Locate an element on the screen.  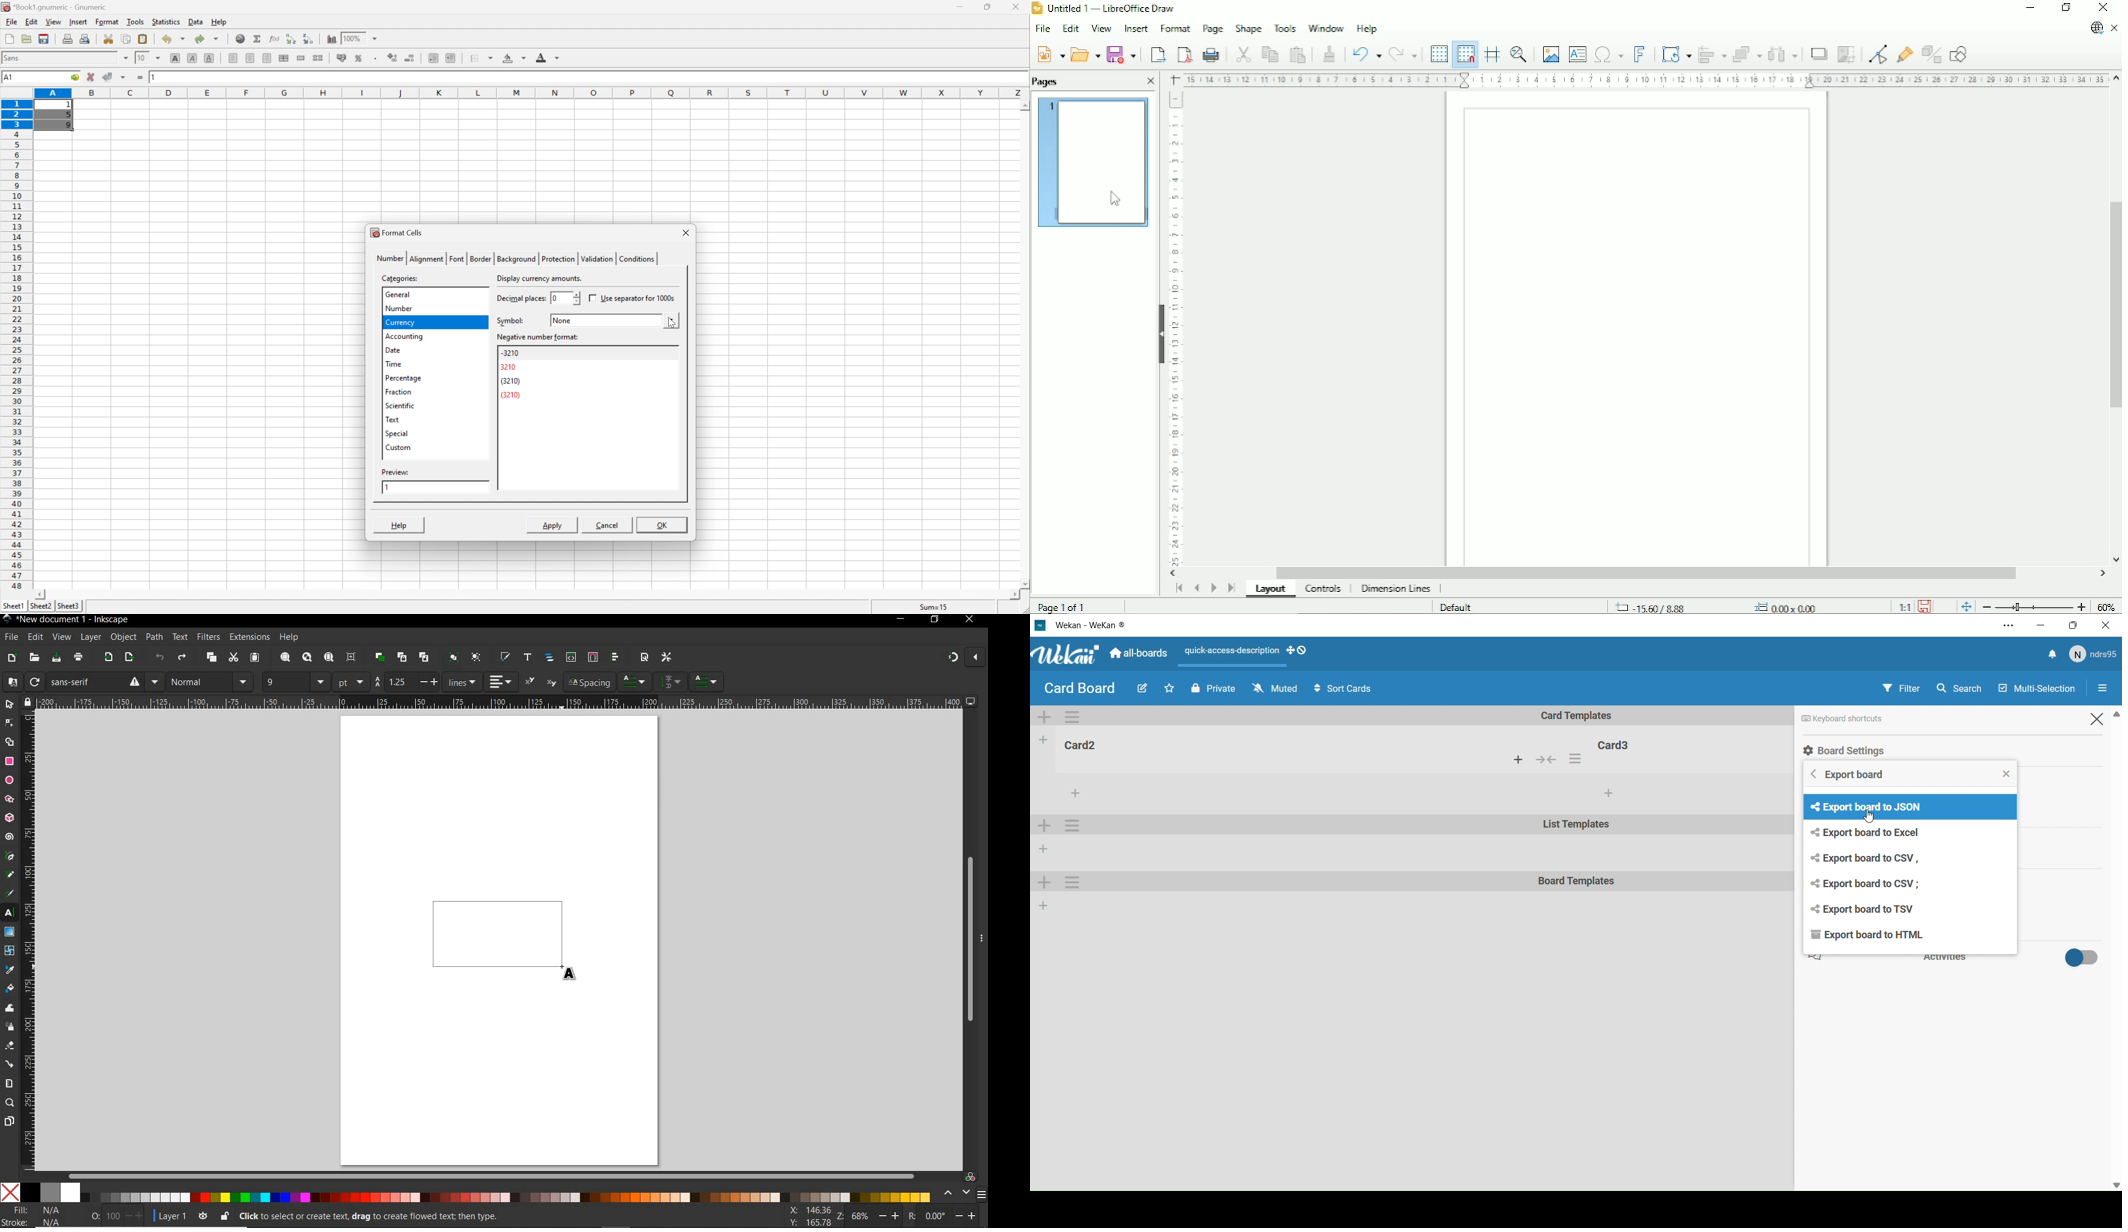
drop down is located at coordinates (377, 38).